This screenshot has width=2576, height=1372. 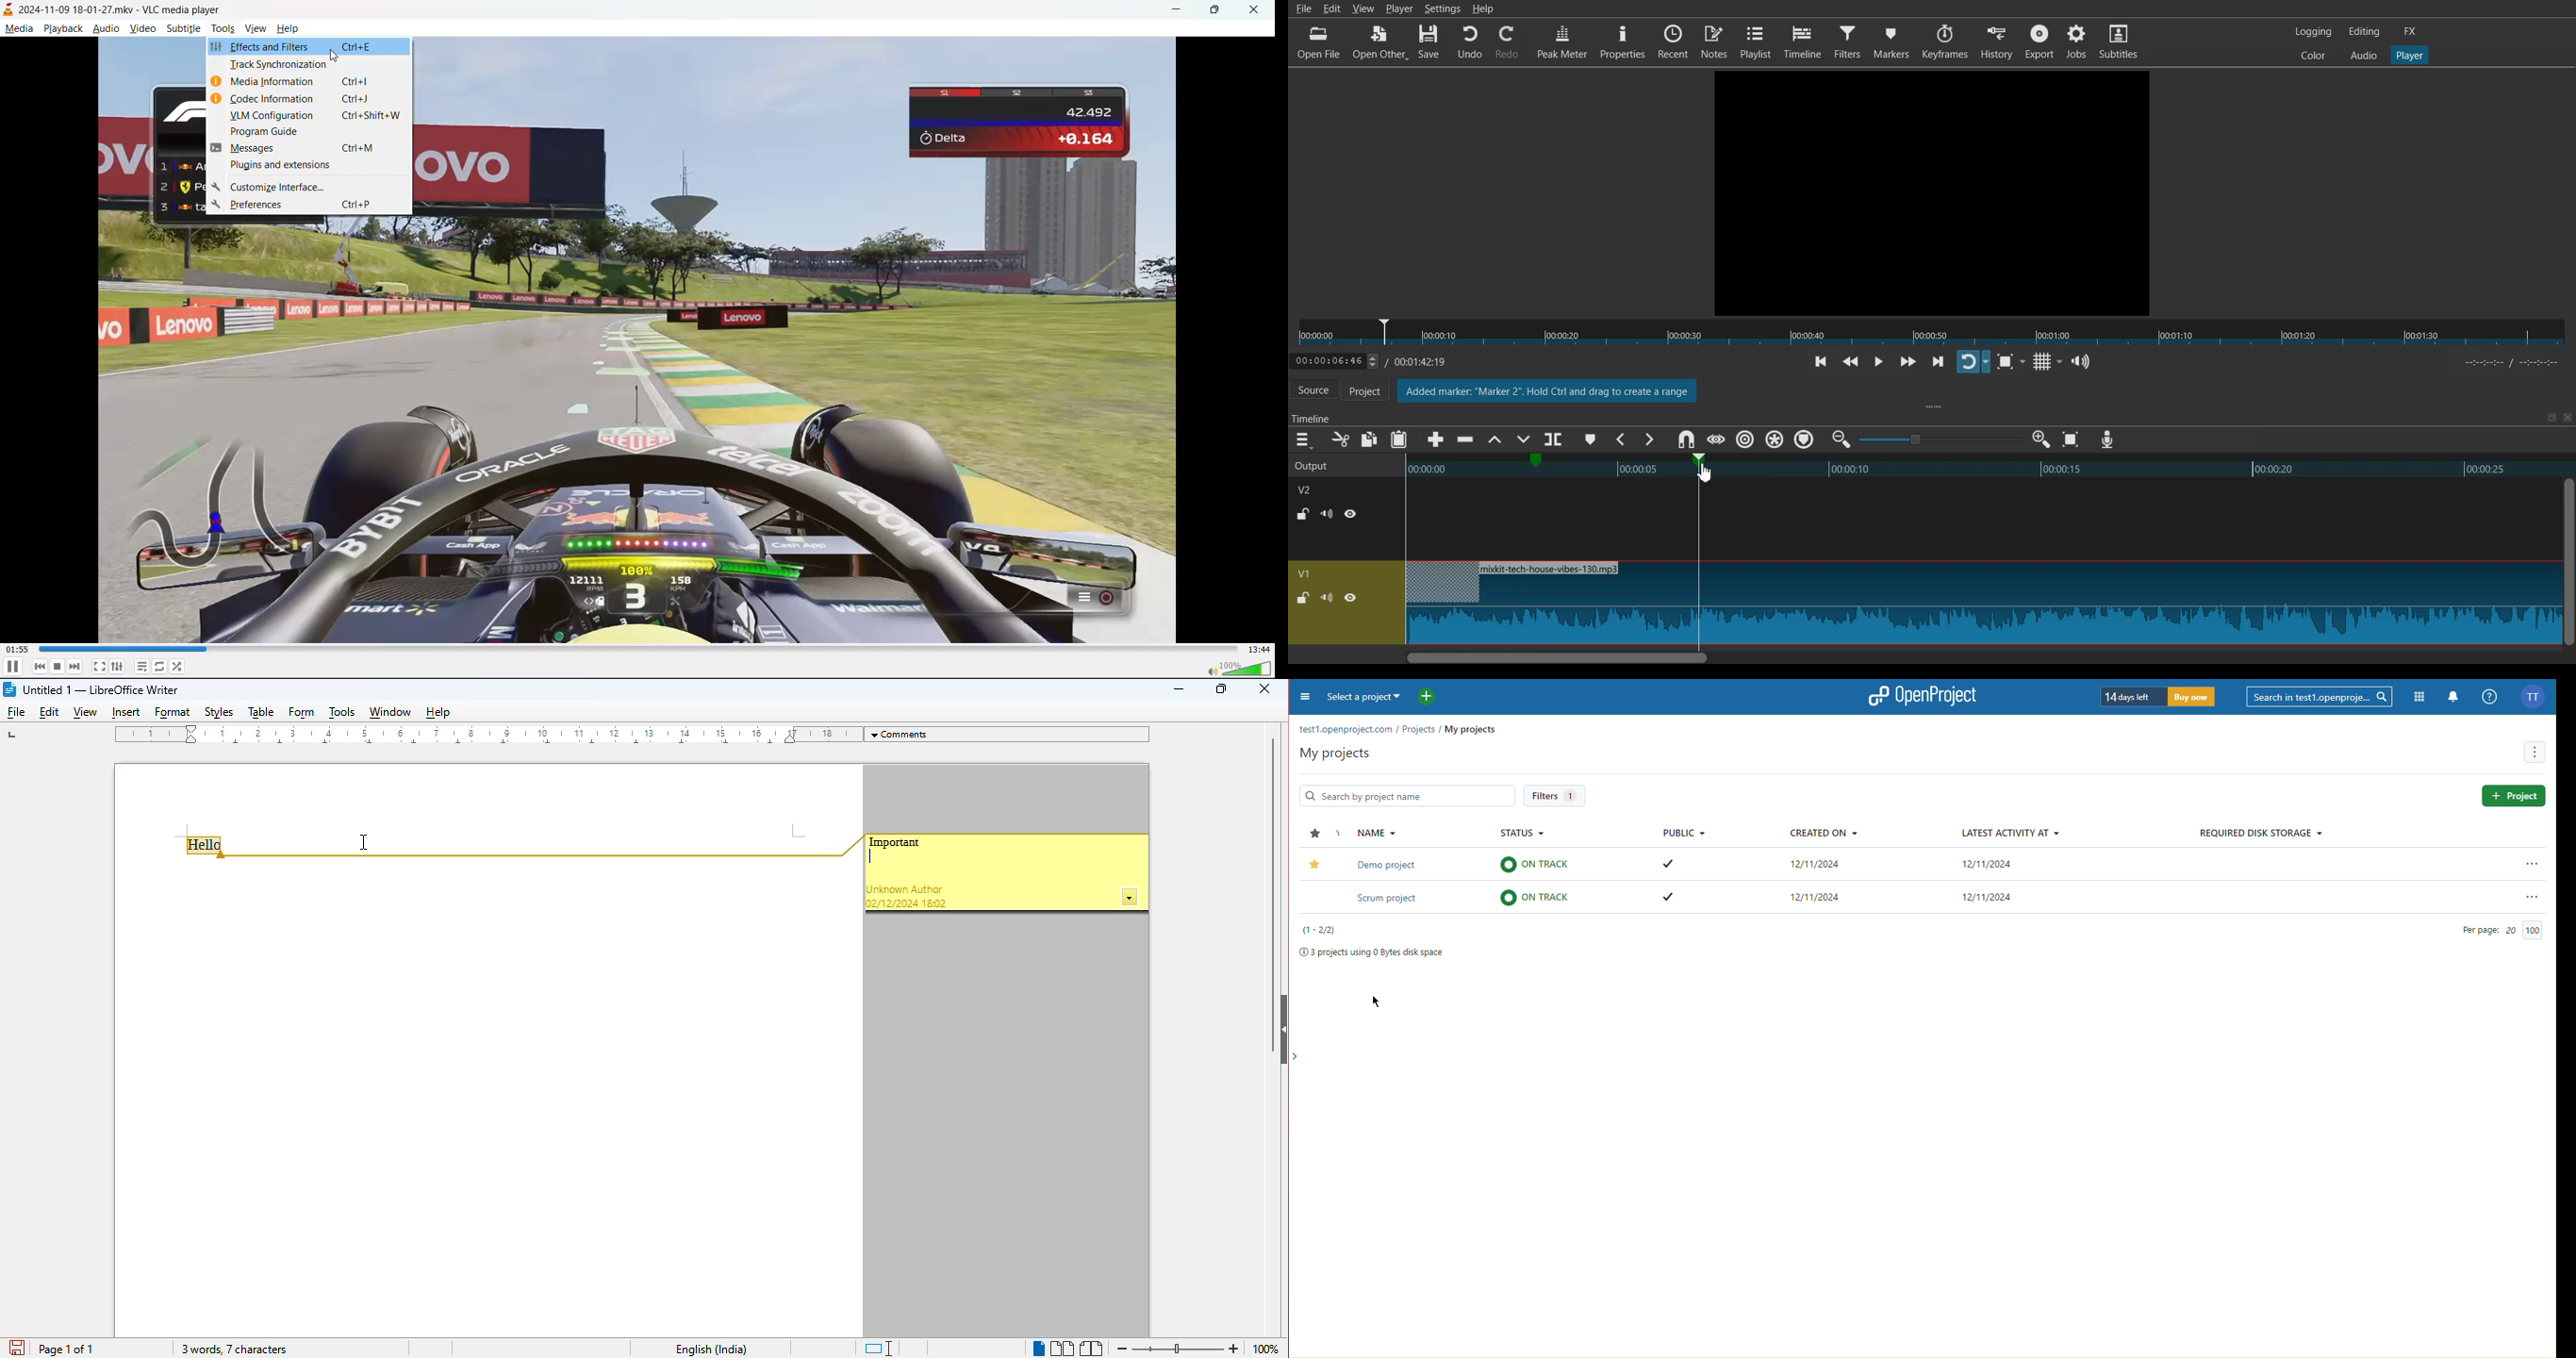 What do you see at coordinates (309, 148) in the screenshot?
I see `messages` at bounding box center [309, 148].